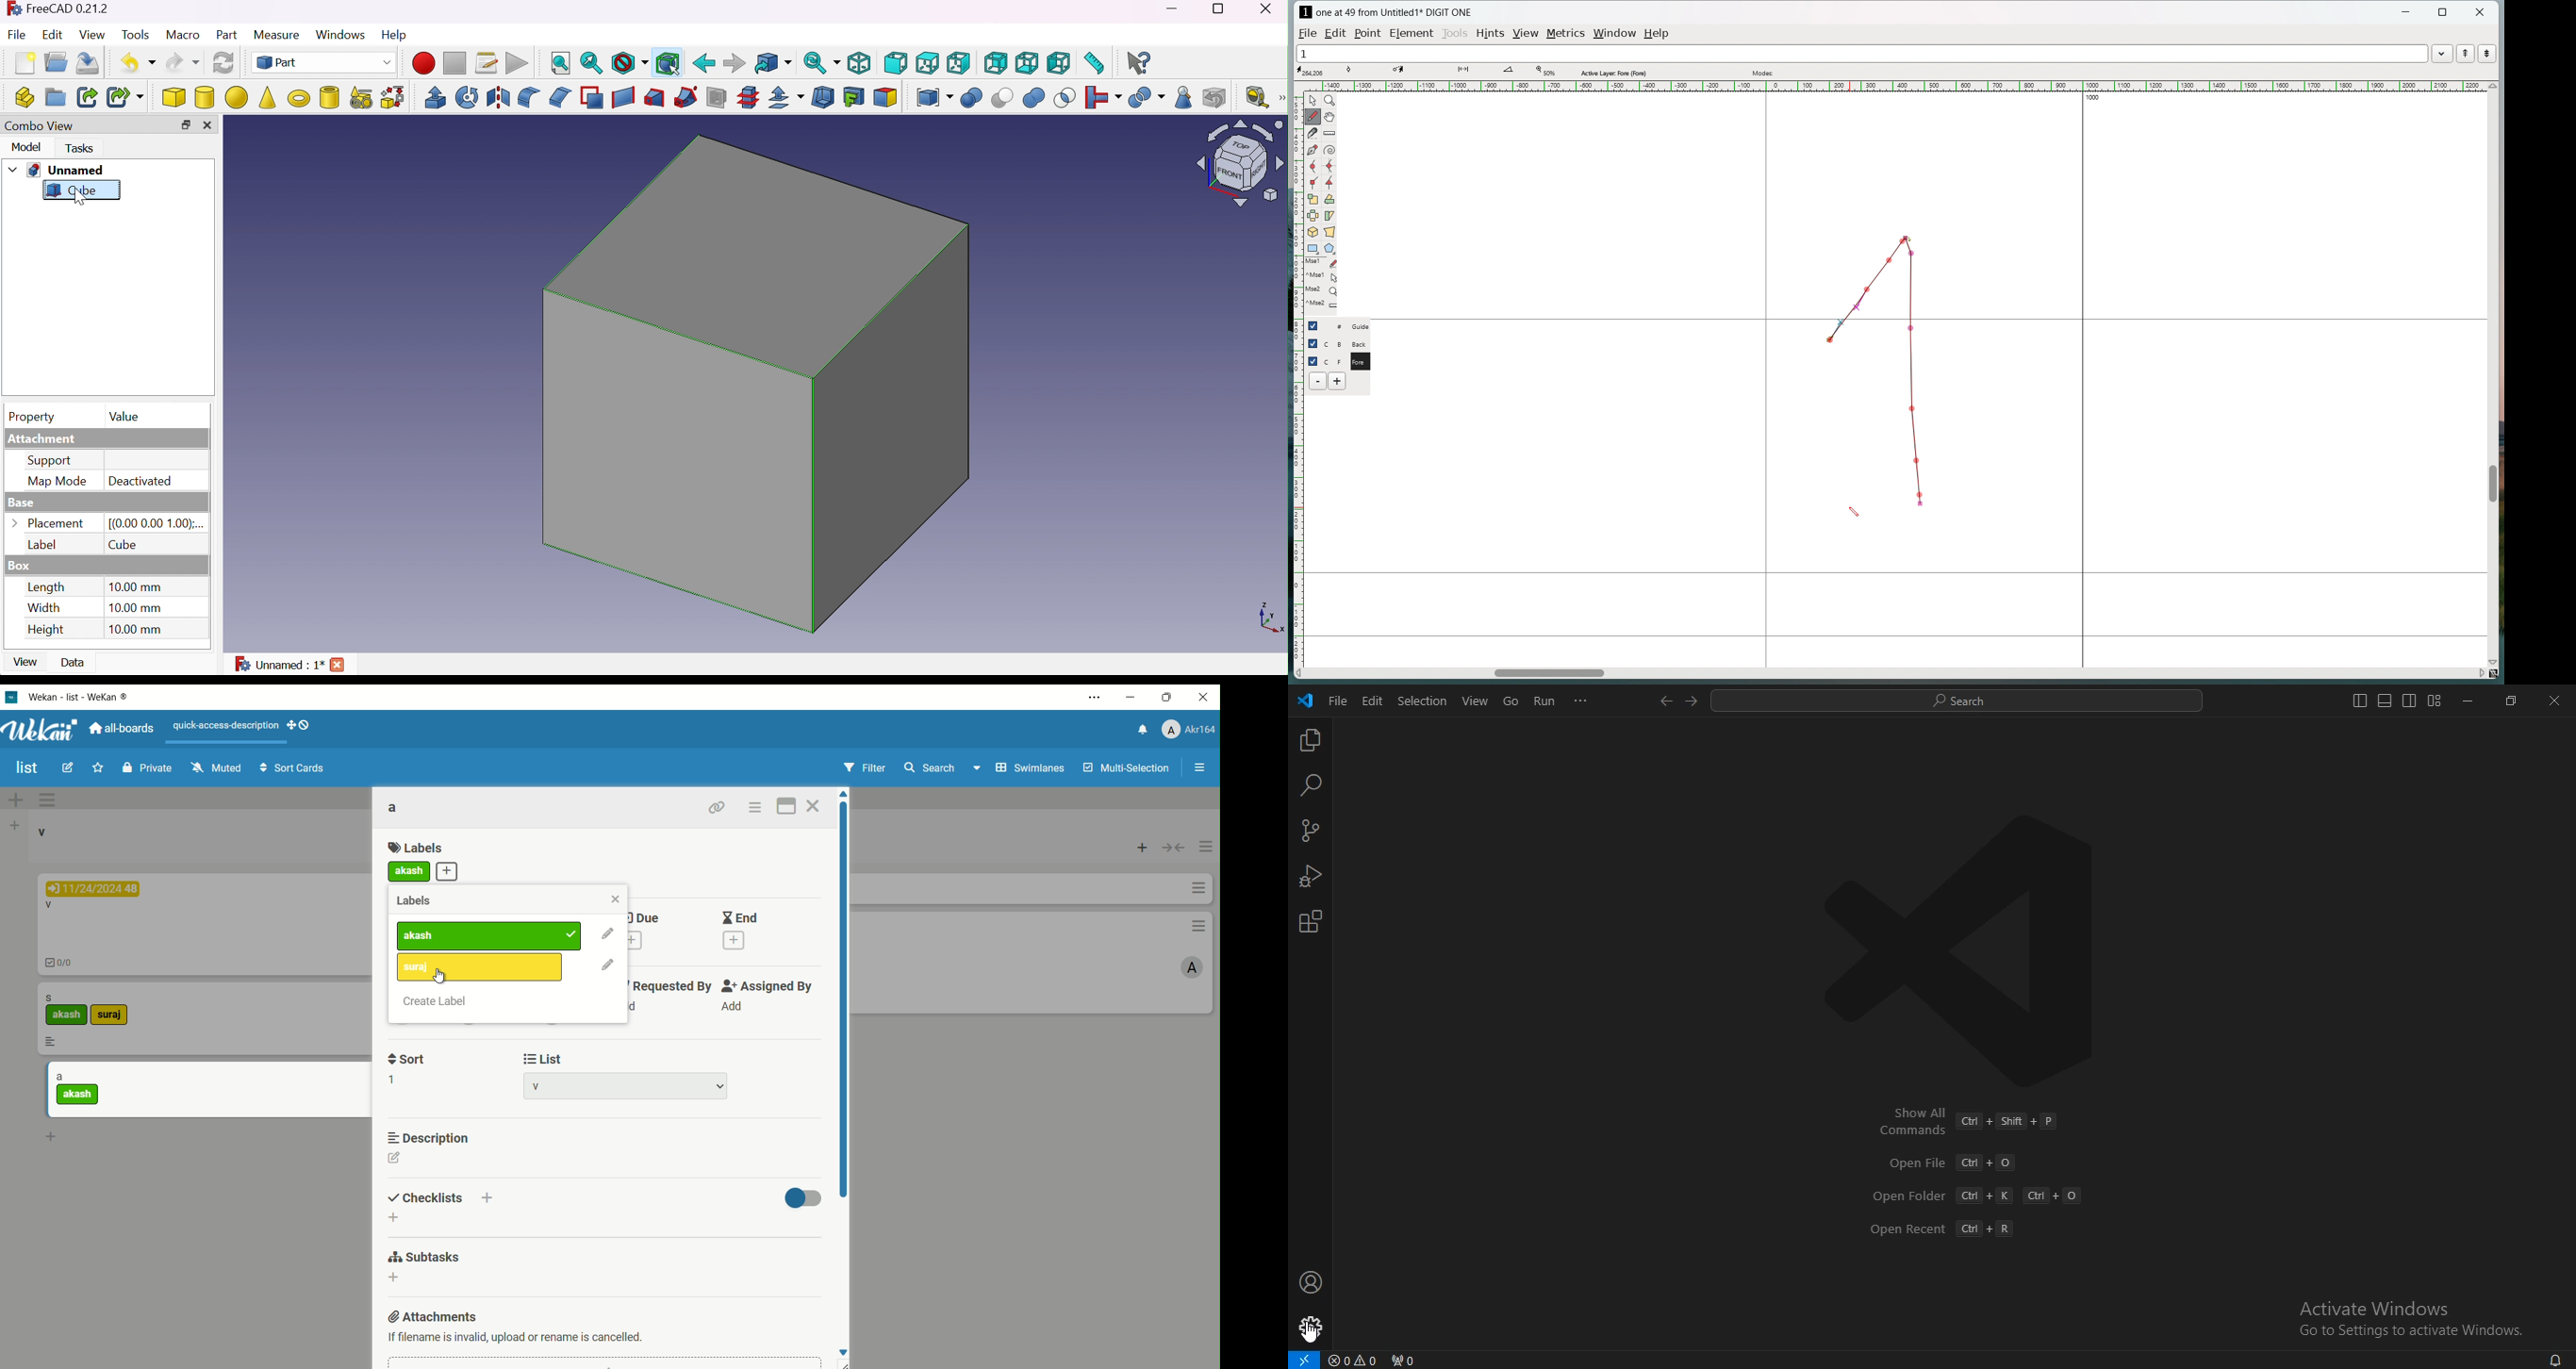  I want to click on close, so click(614, 899).